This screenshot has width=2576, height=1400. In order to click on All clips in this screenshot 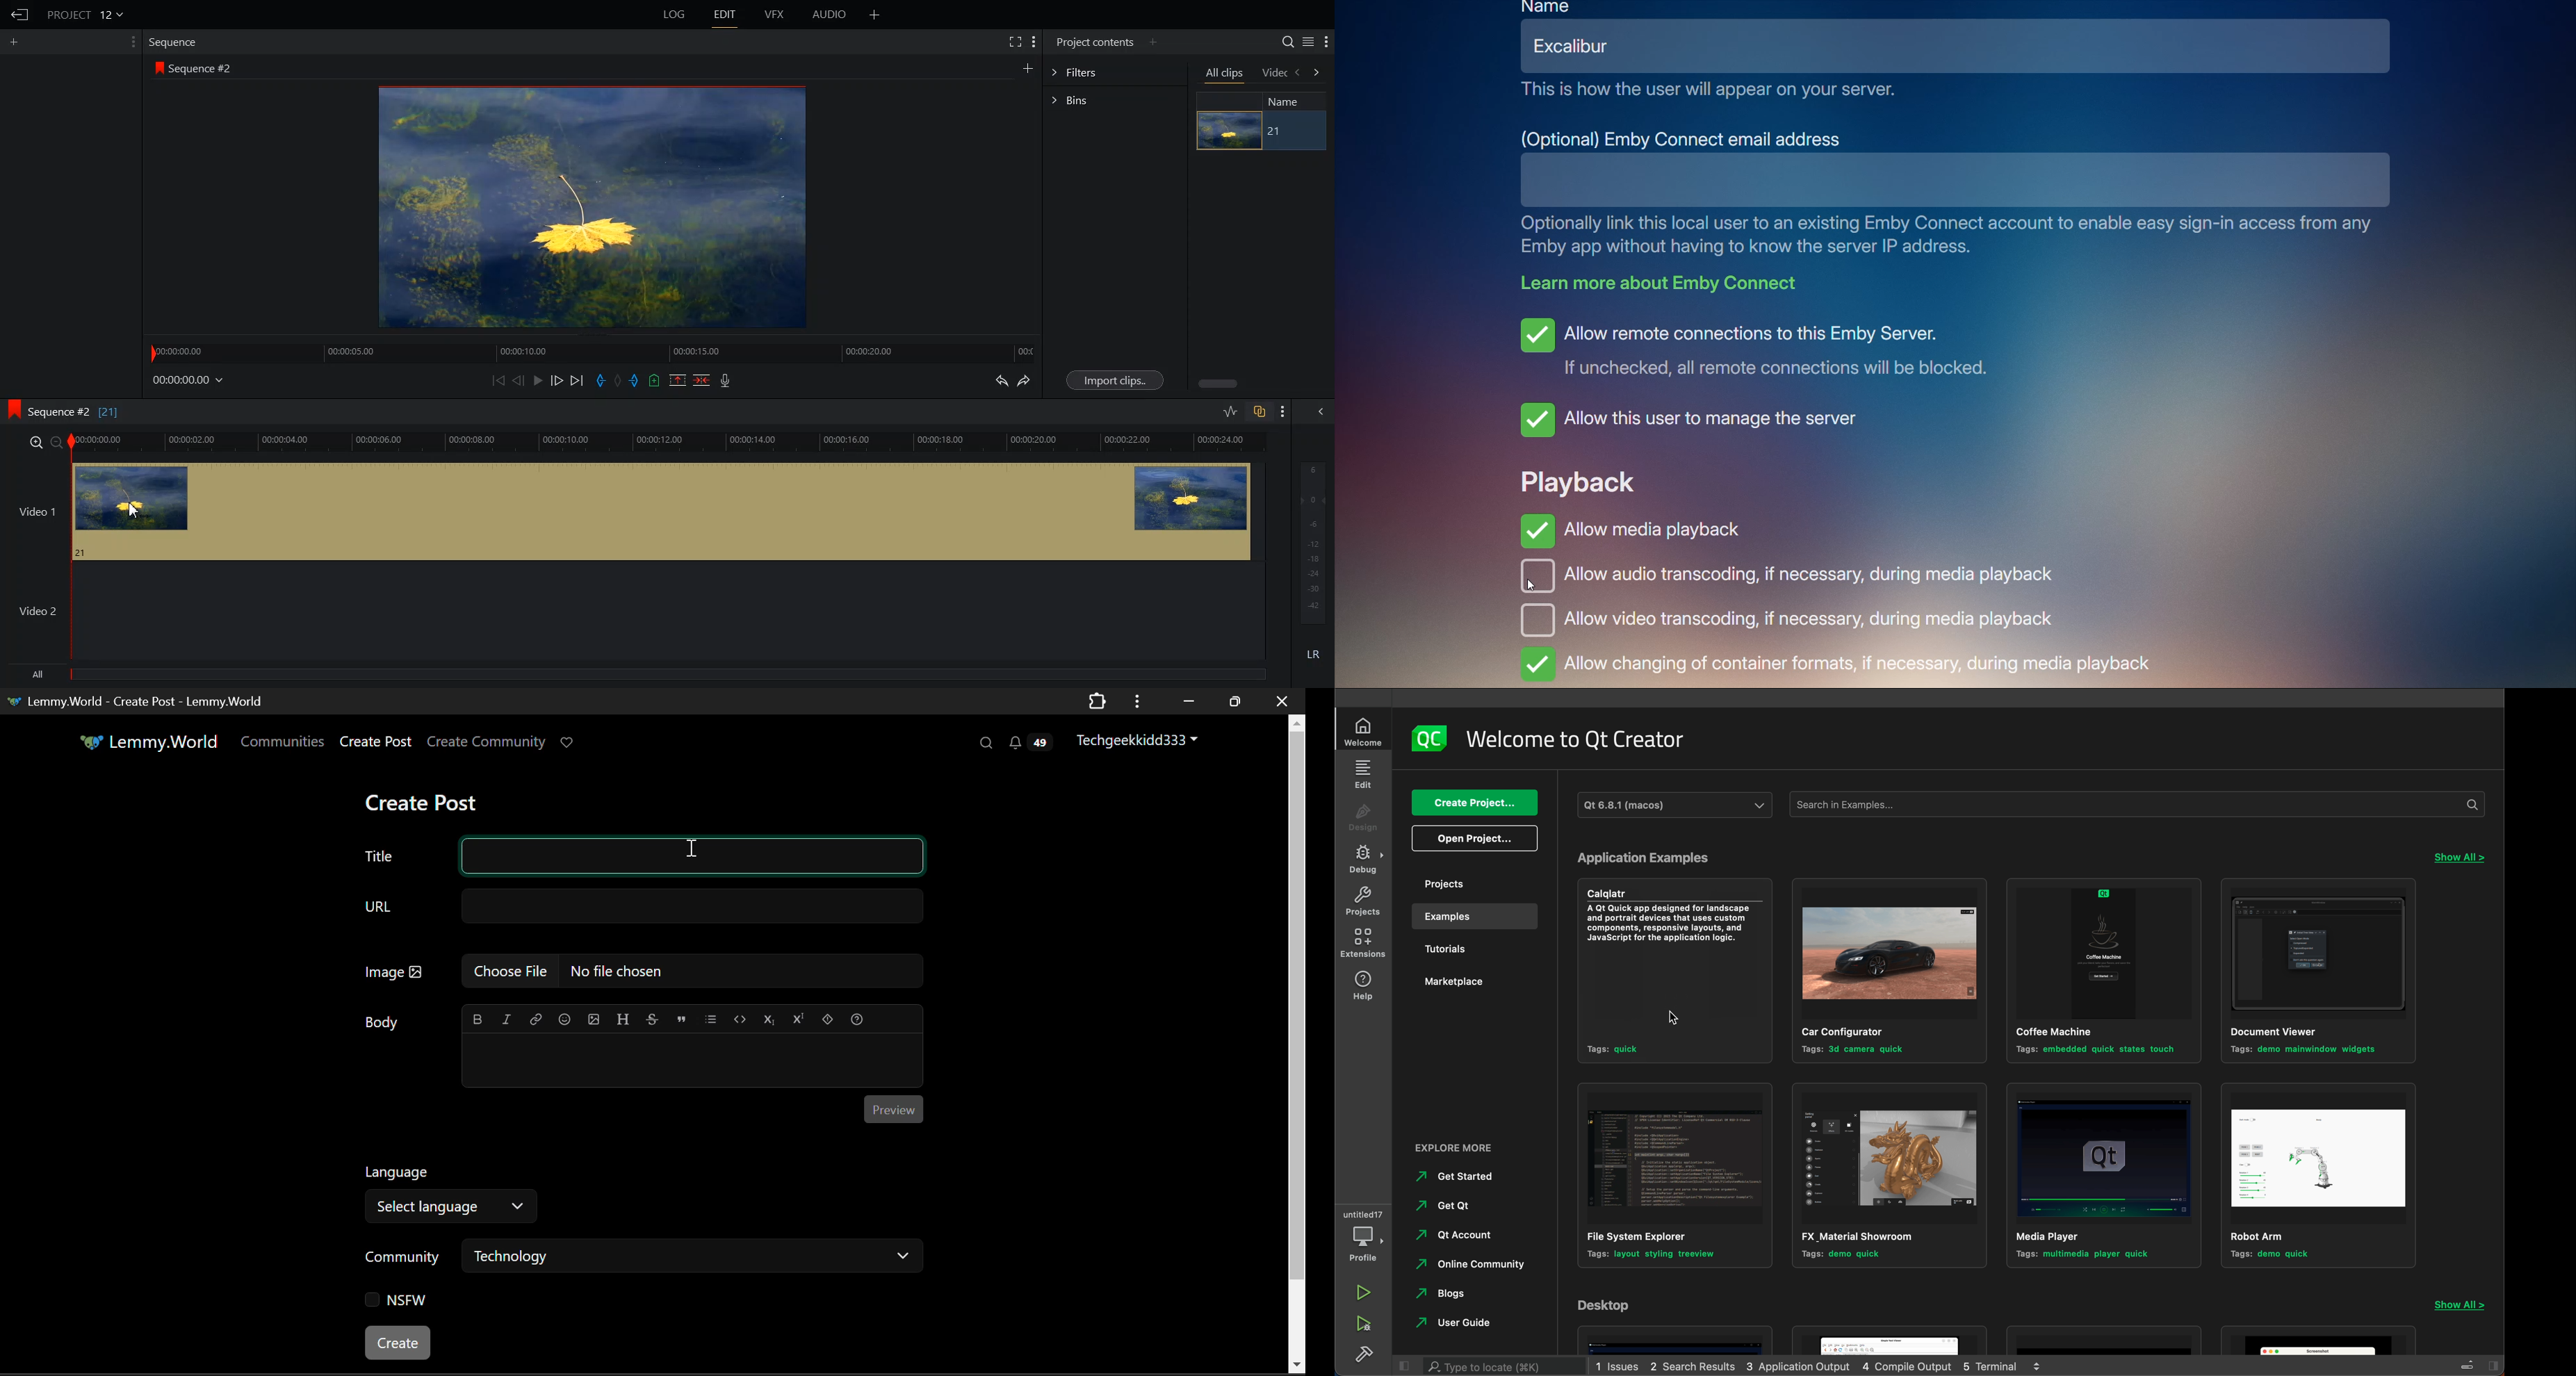, I will do `click(1224, 74)`.